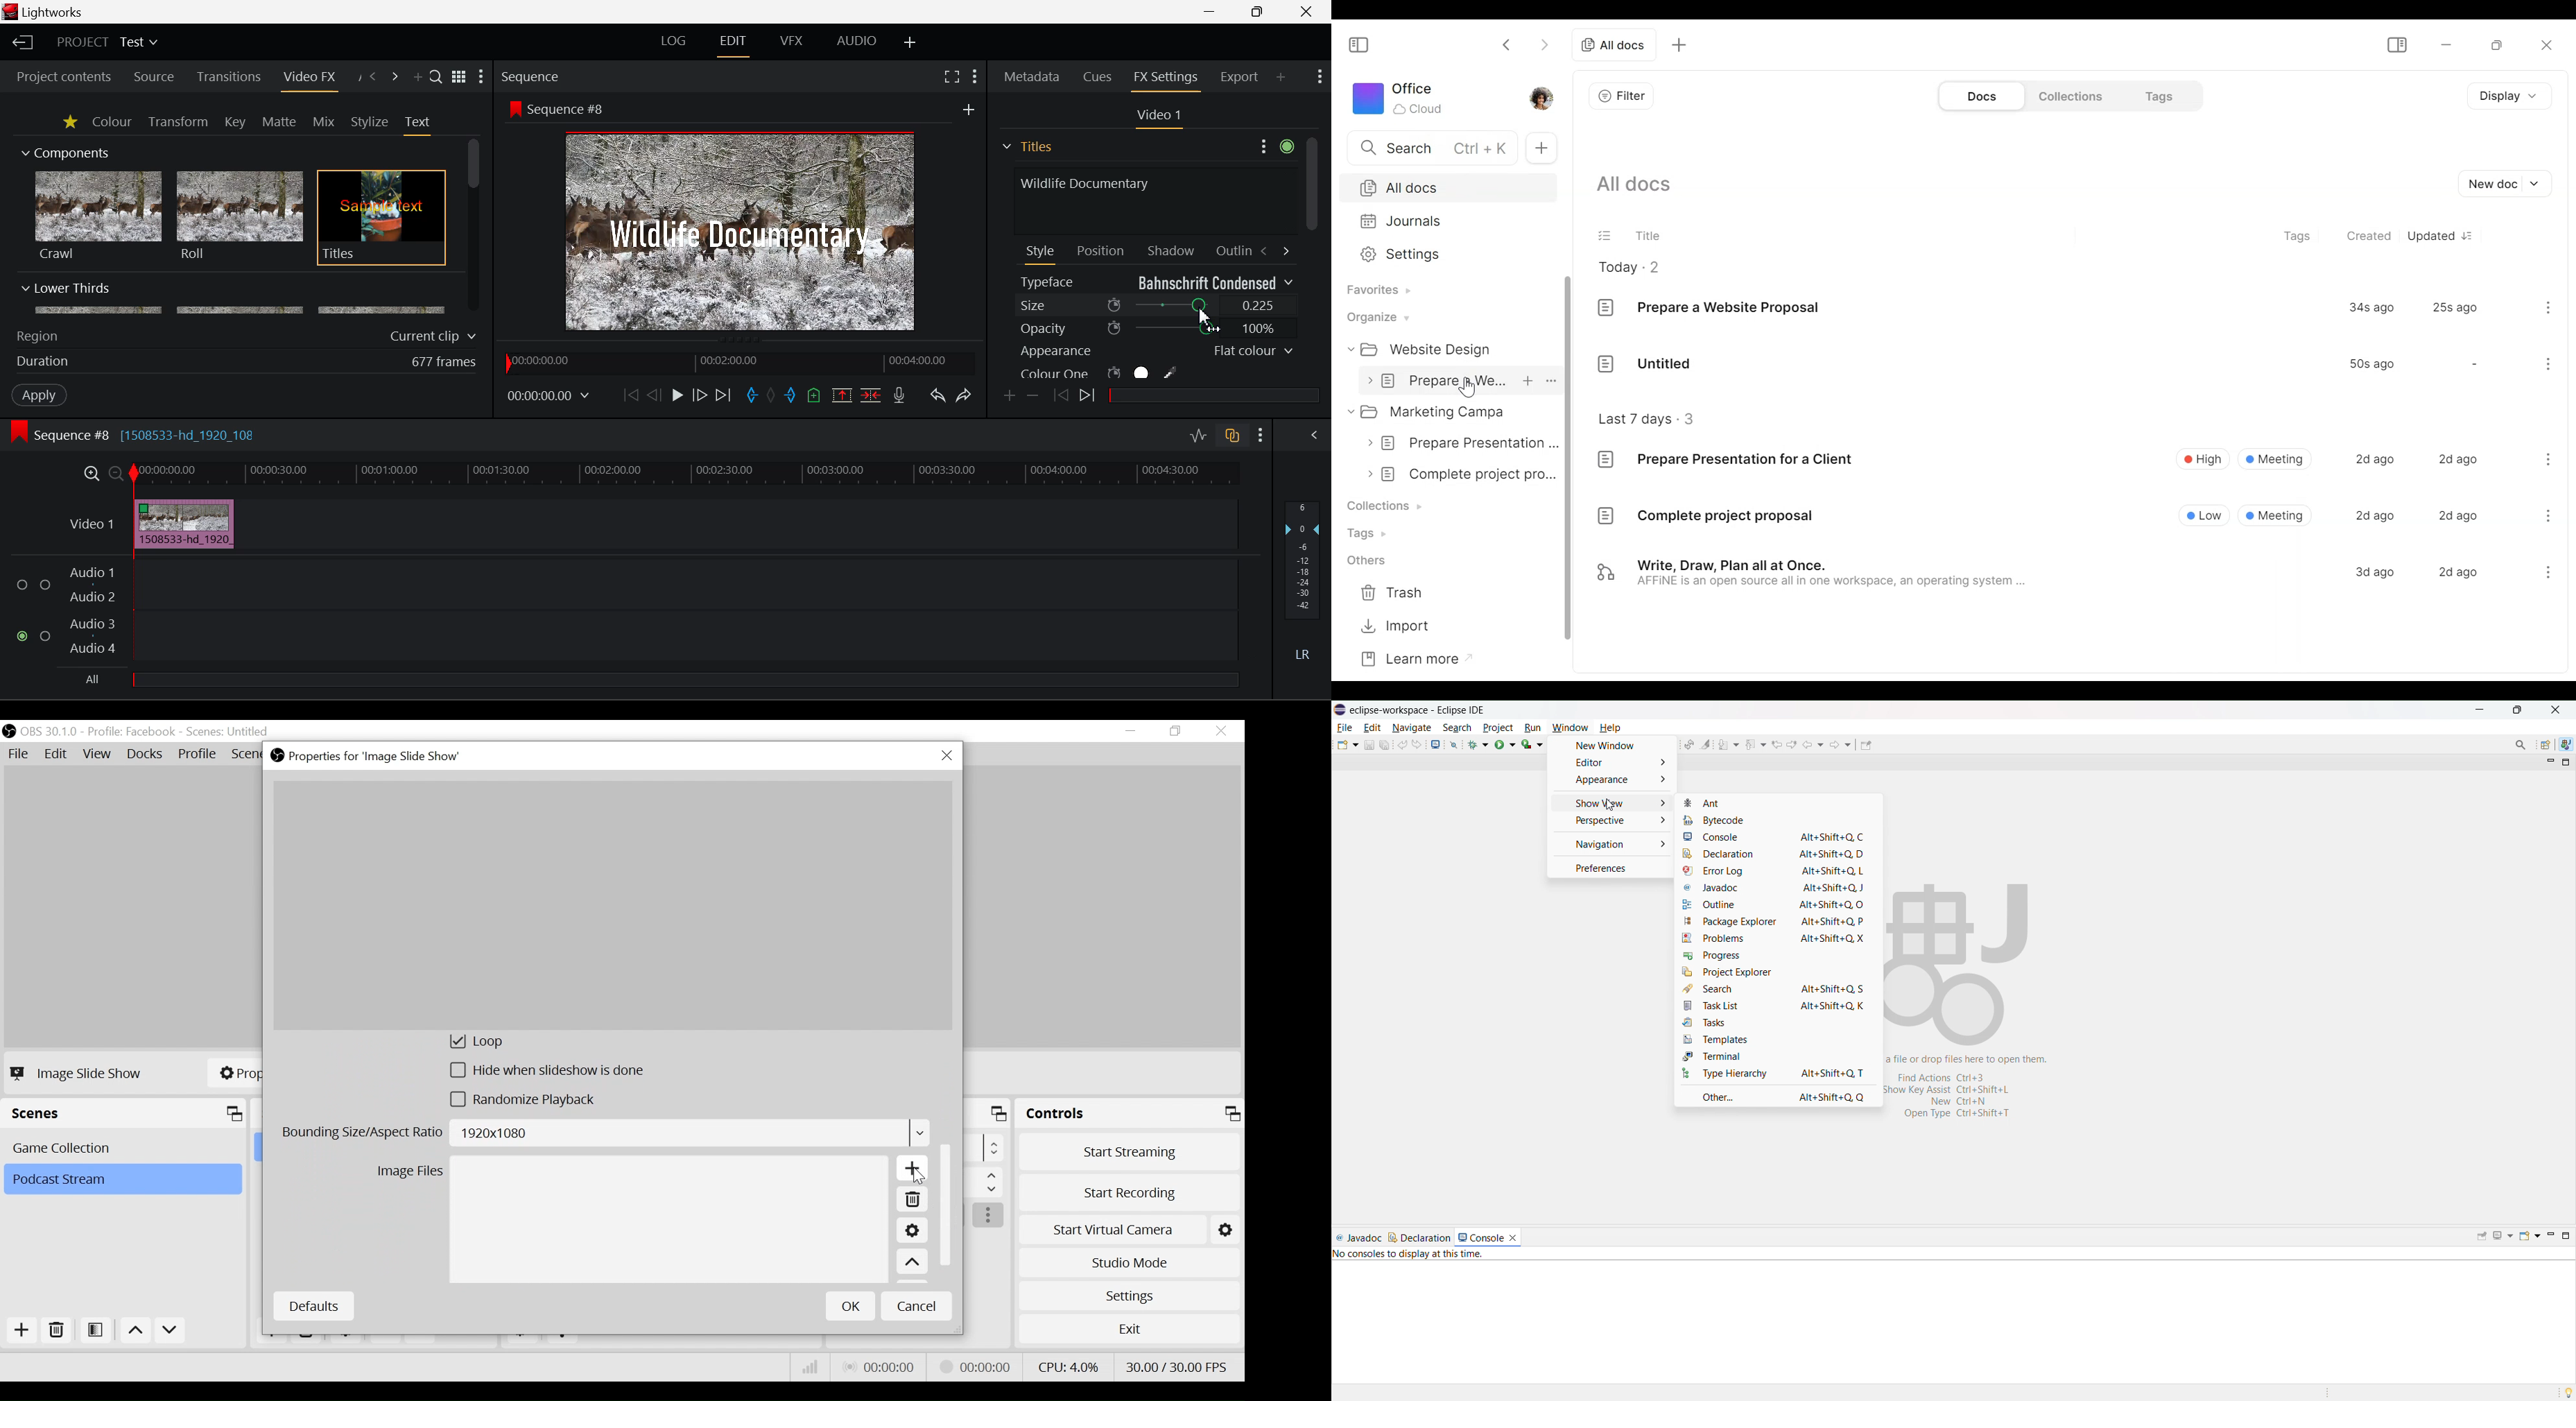  What do you see at coordinates (1231, 249) in the screenshot?
I see `Outline` at bounding box center [1231, 249].